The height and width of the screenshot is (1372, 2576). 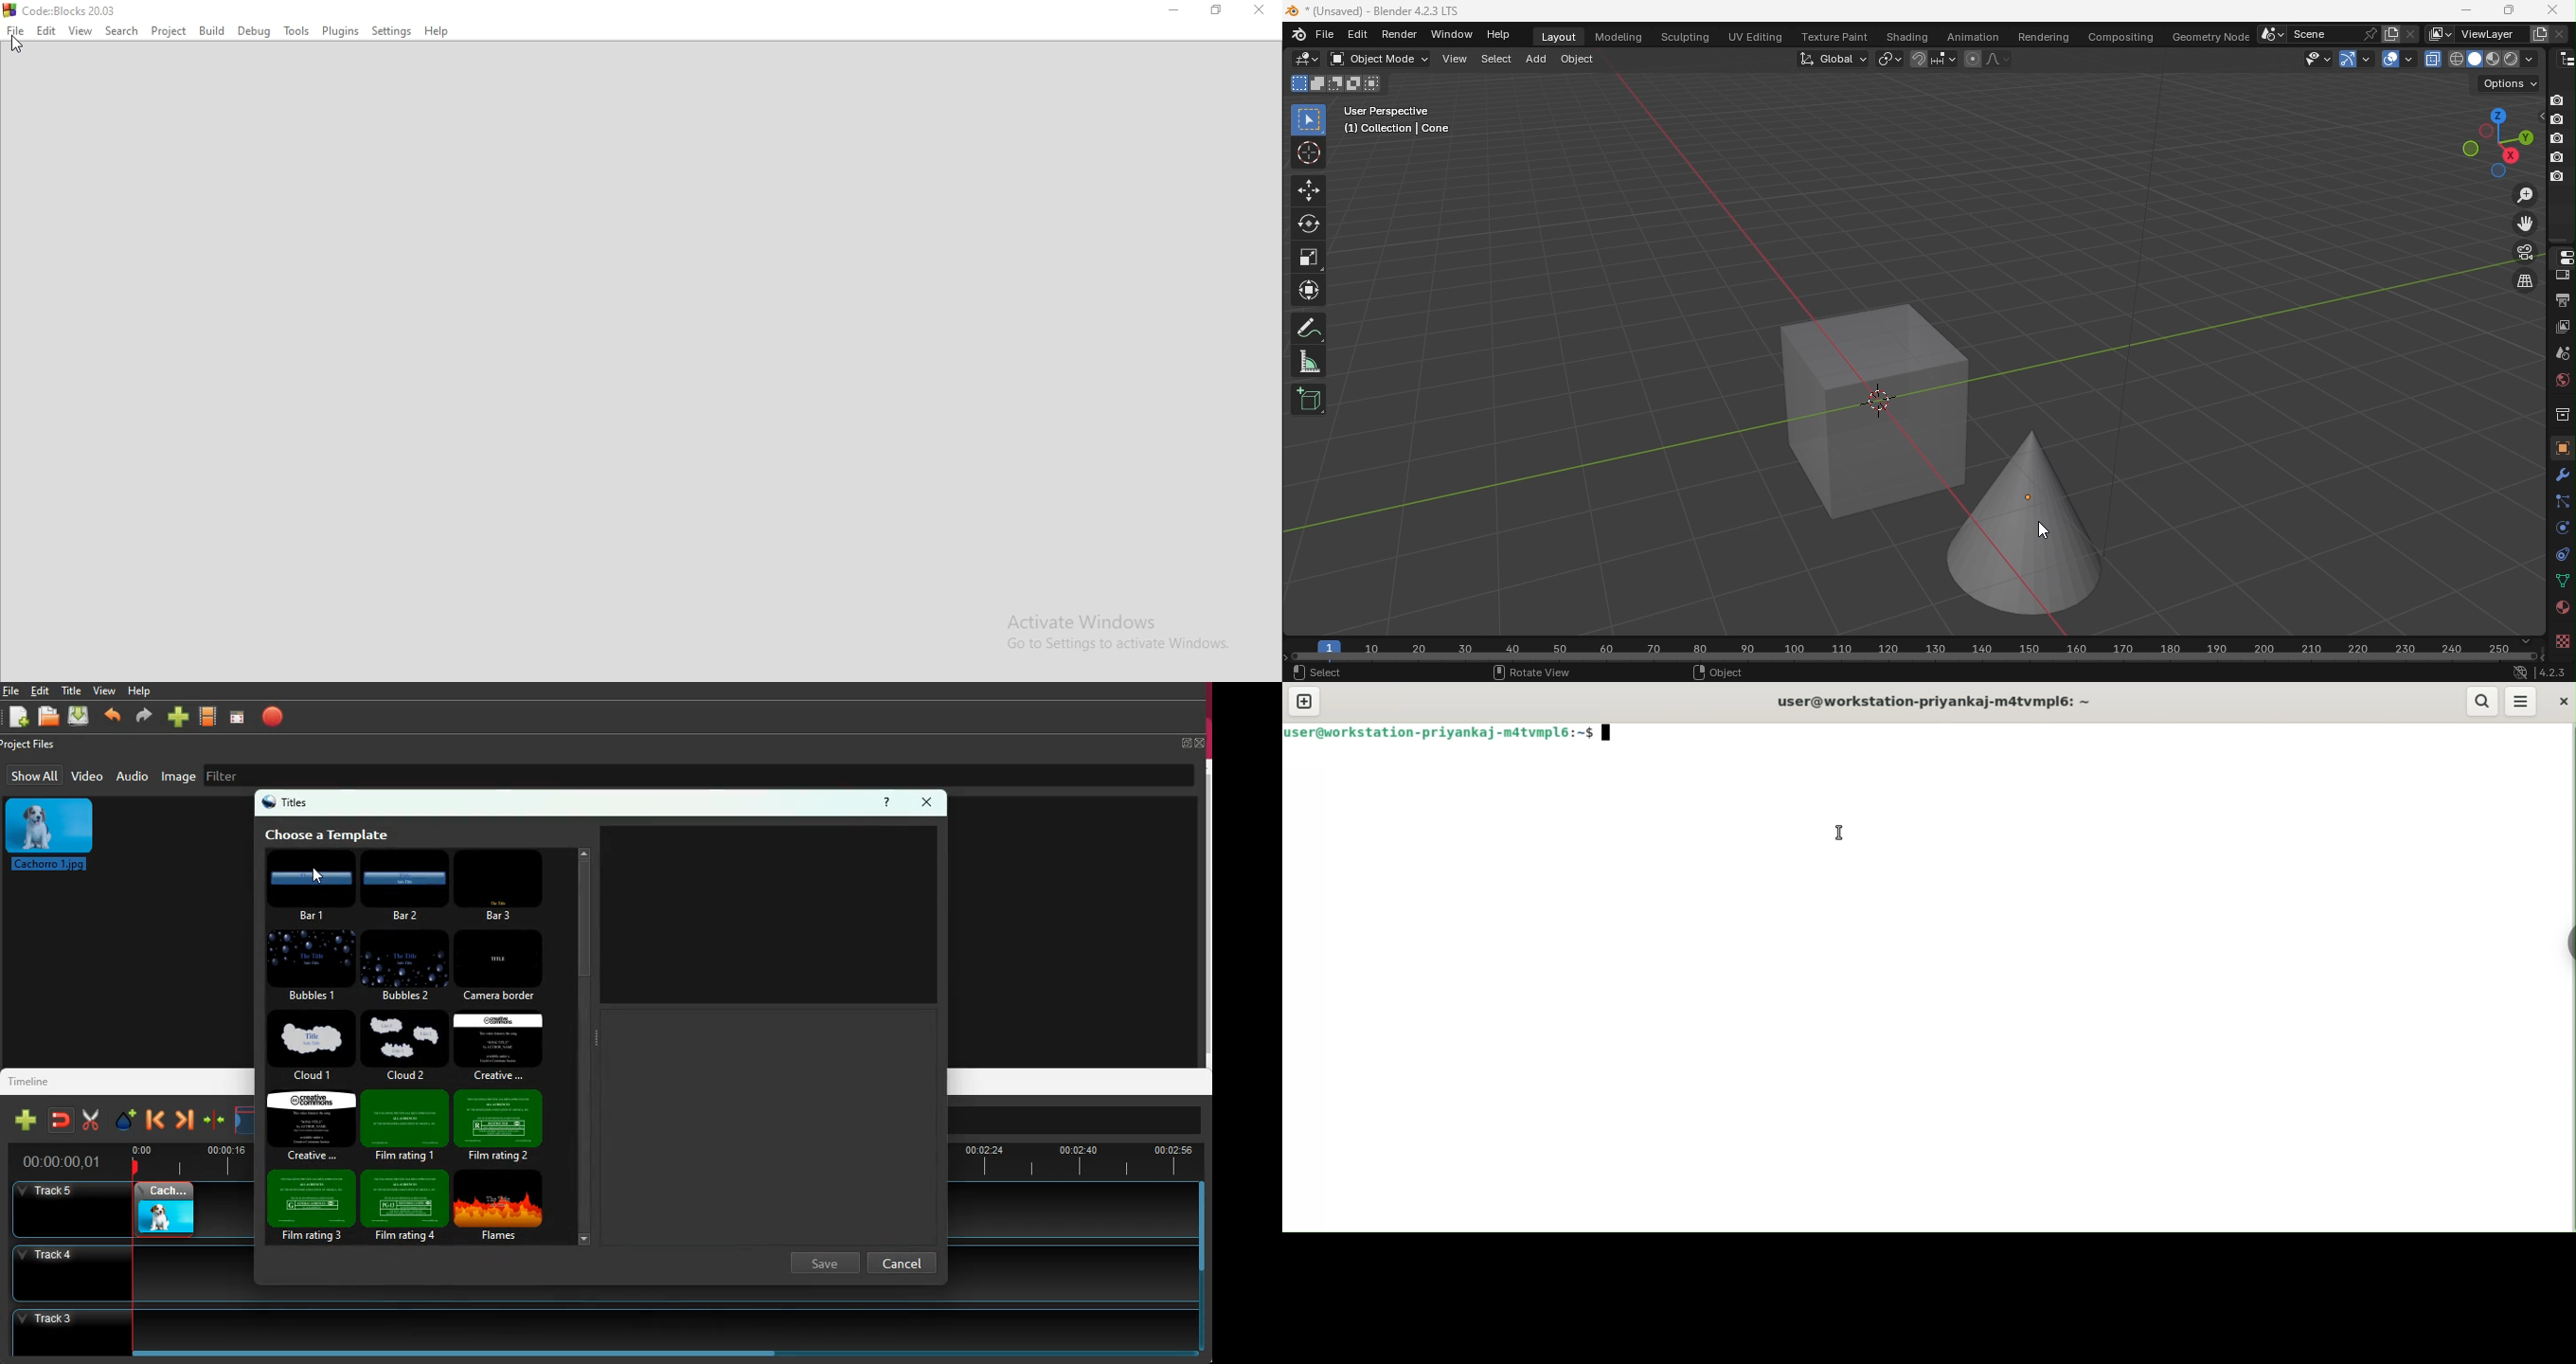 I want to click on Modeling, so click(x=1617, y=35).